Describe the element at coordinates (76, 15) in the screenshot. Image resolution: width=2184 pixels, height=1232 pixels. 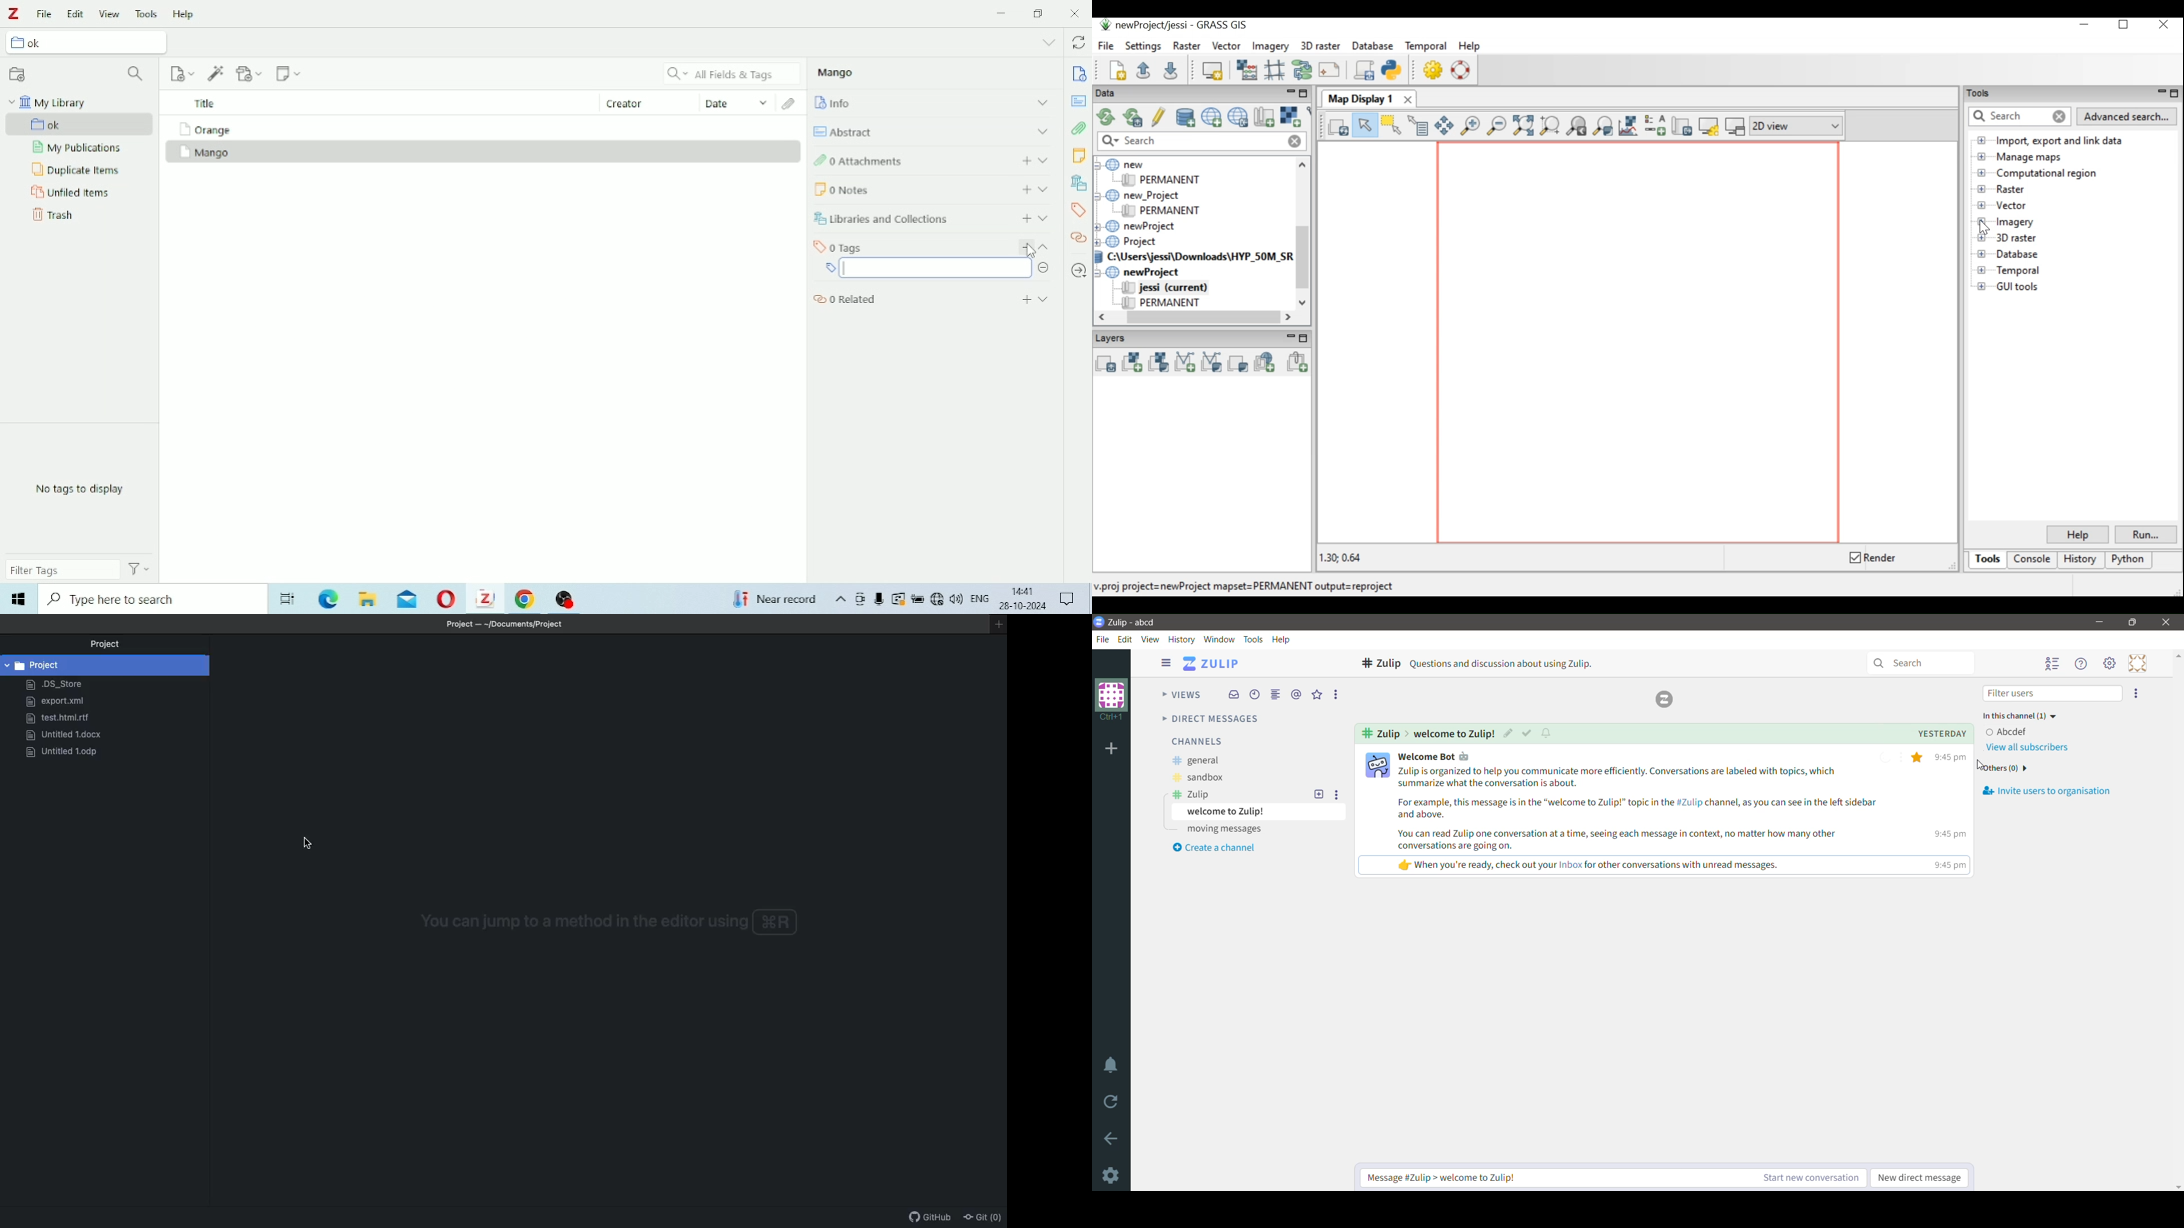
I see `Edit` at that location.